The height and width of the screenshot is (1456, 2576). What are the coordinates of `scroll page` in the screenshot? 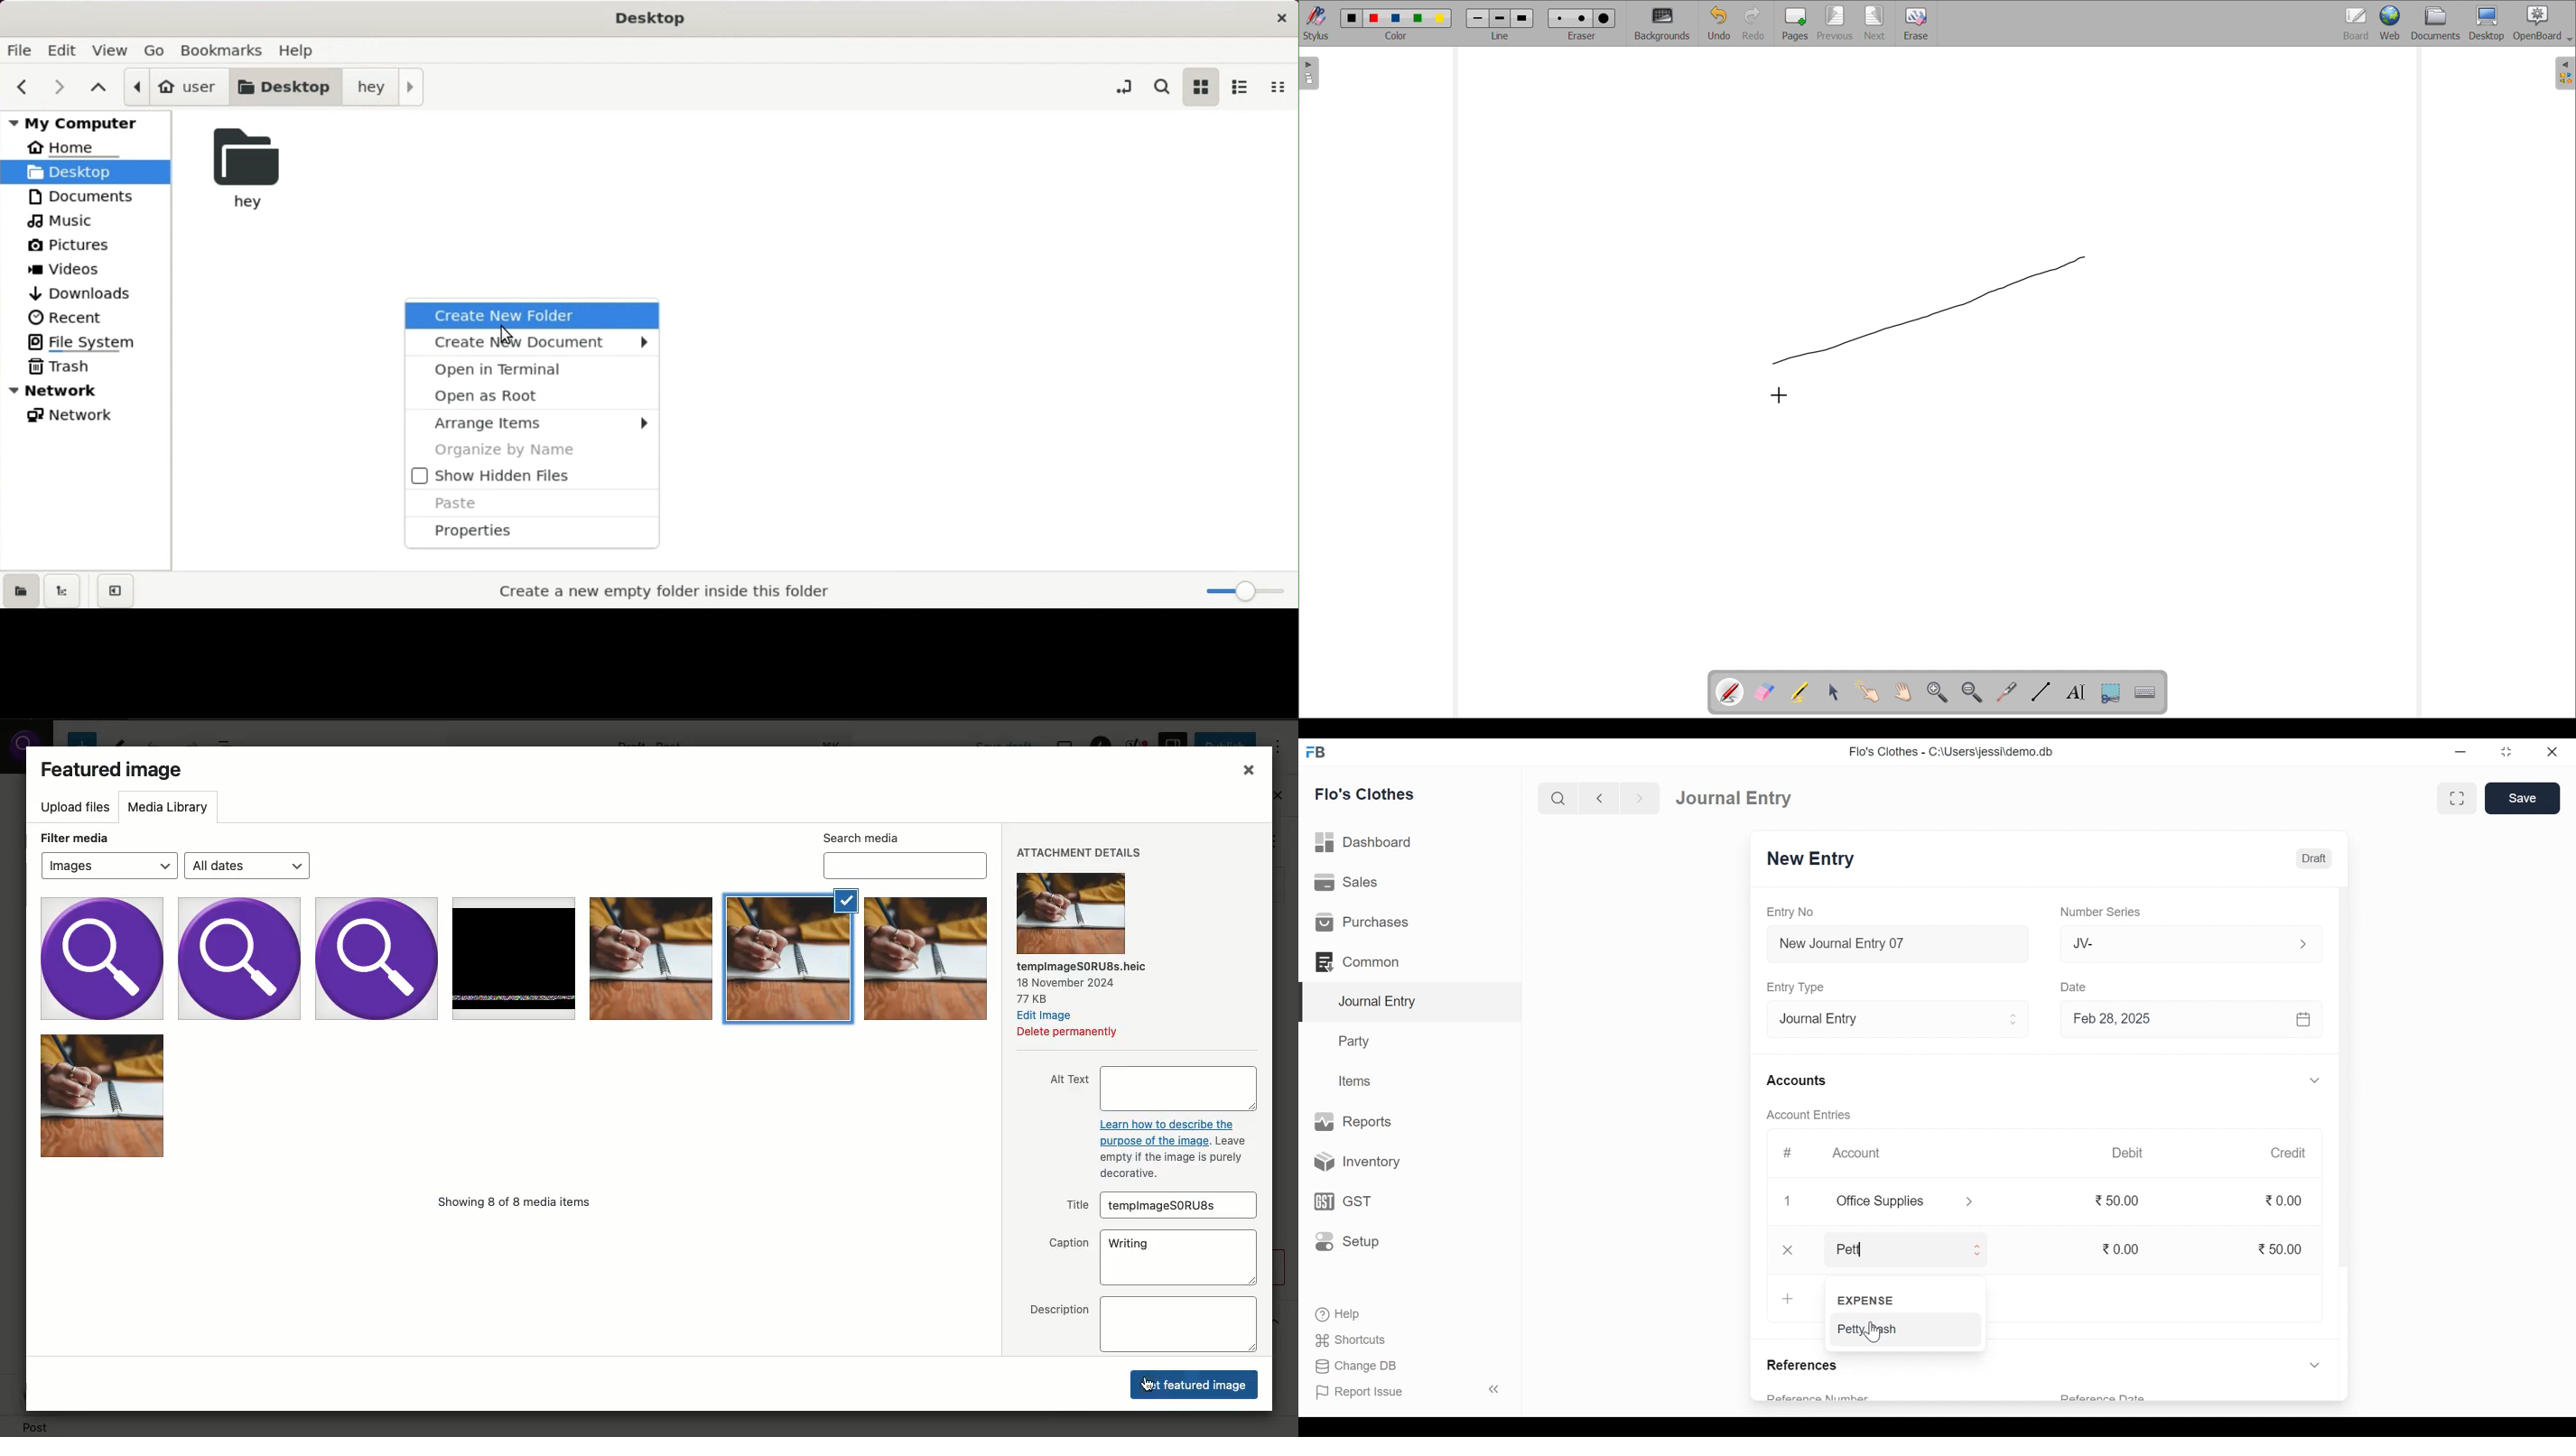 It's located at (1903, 691).